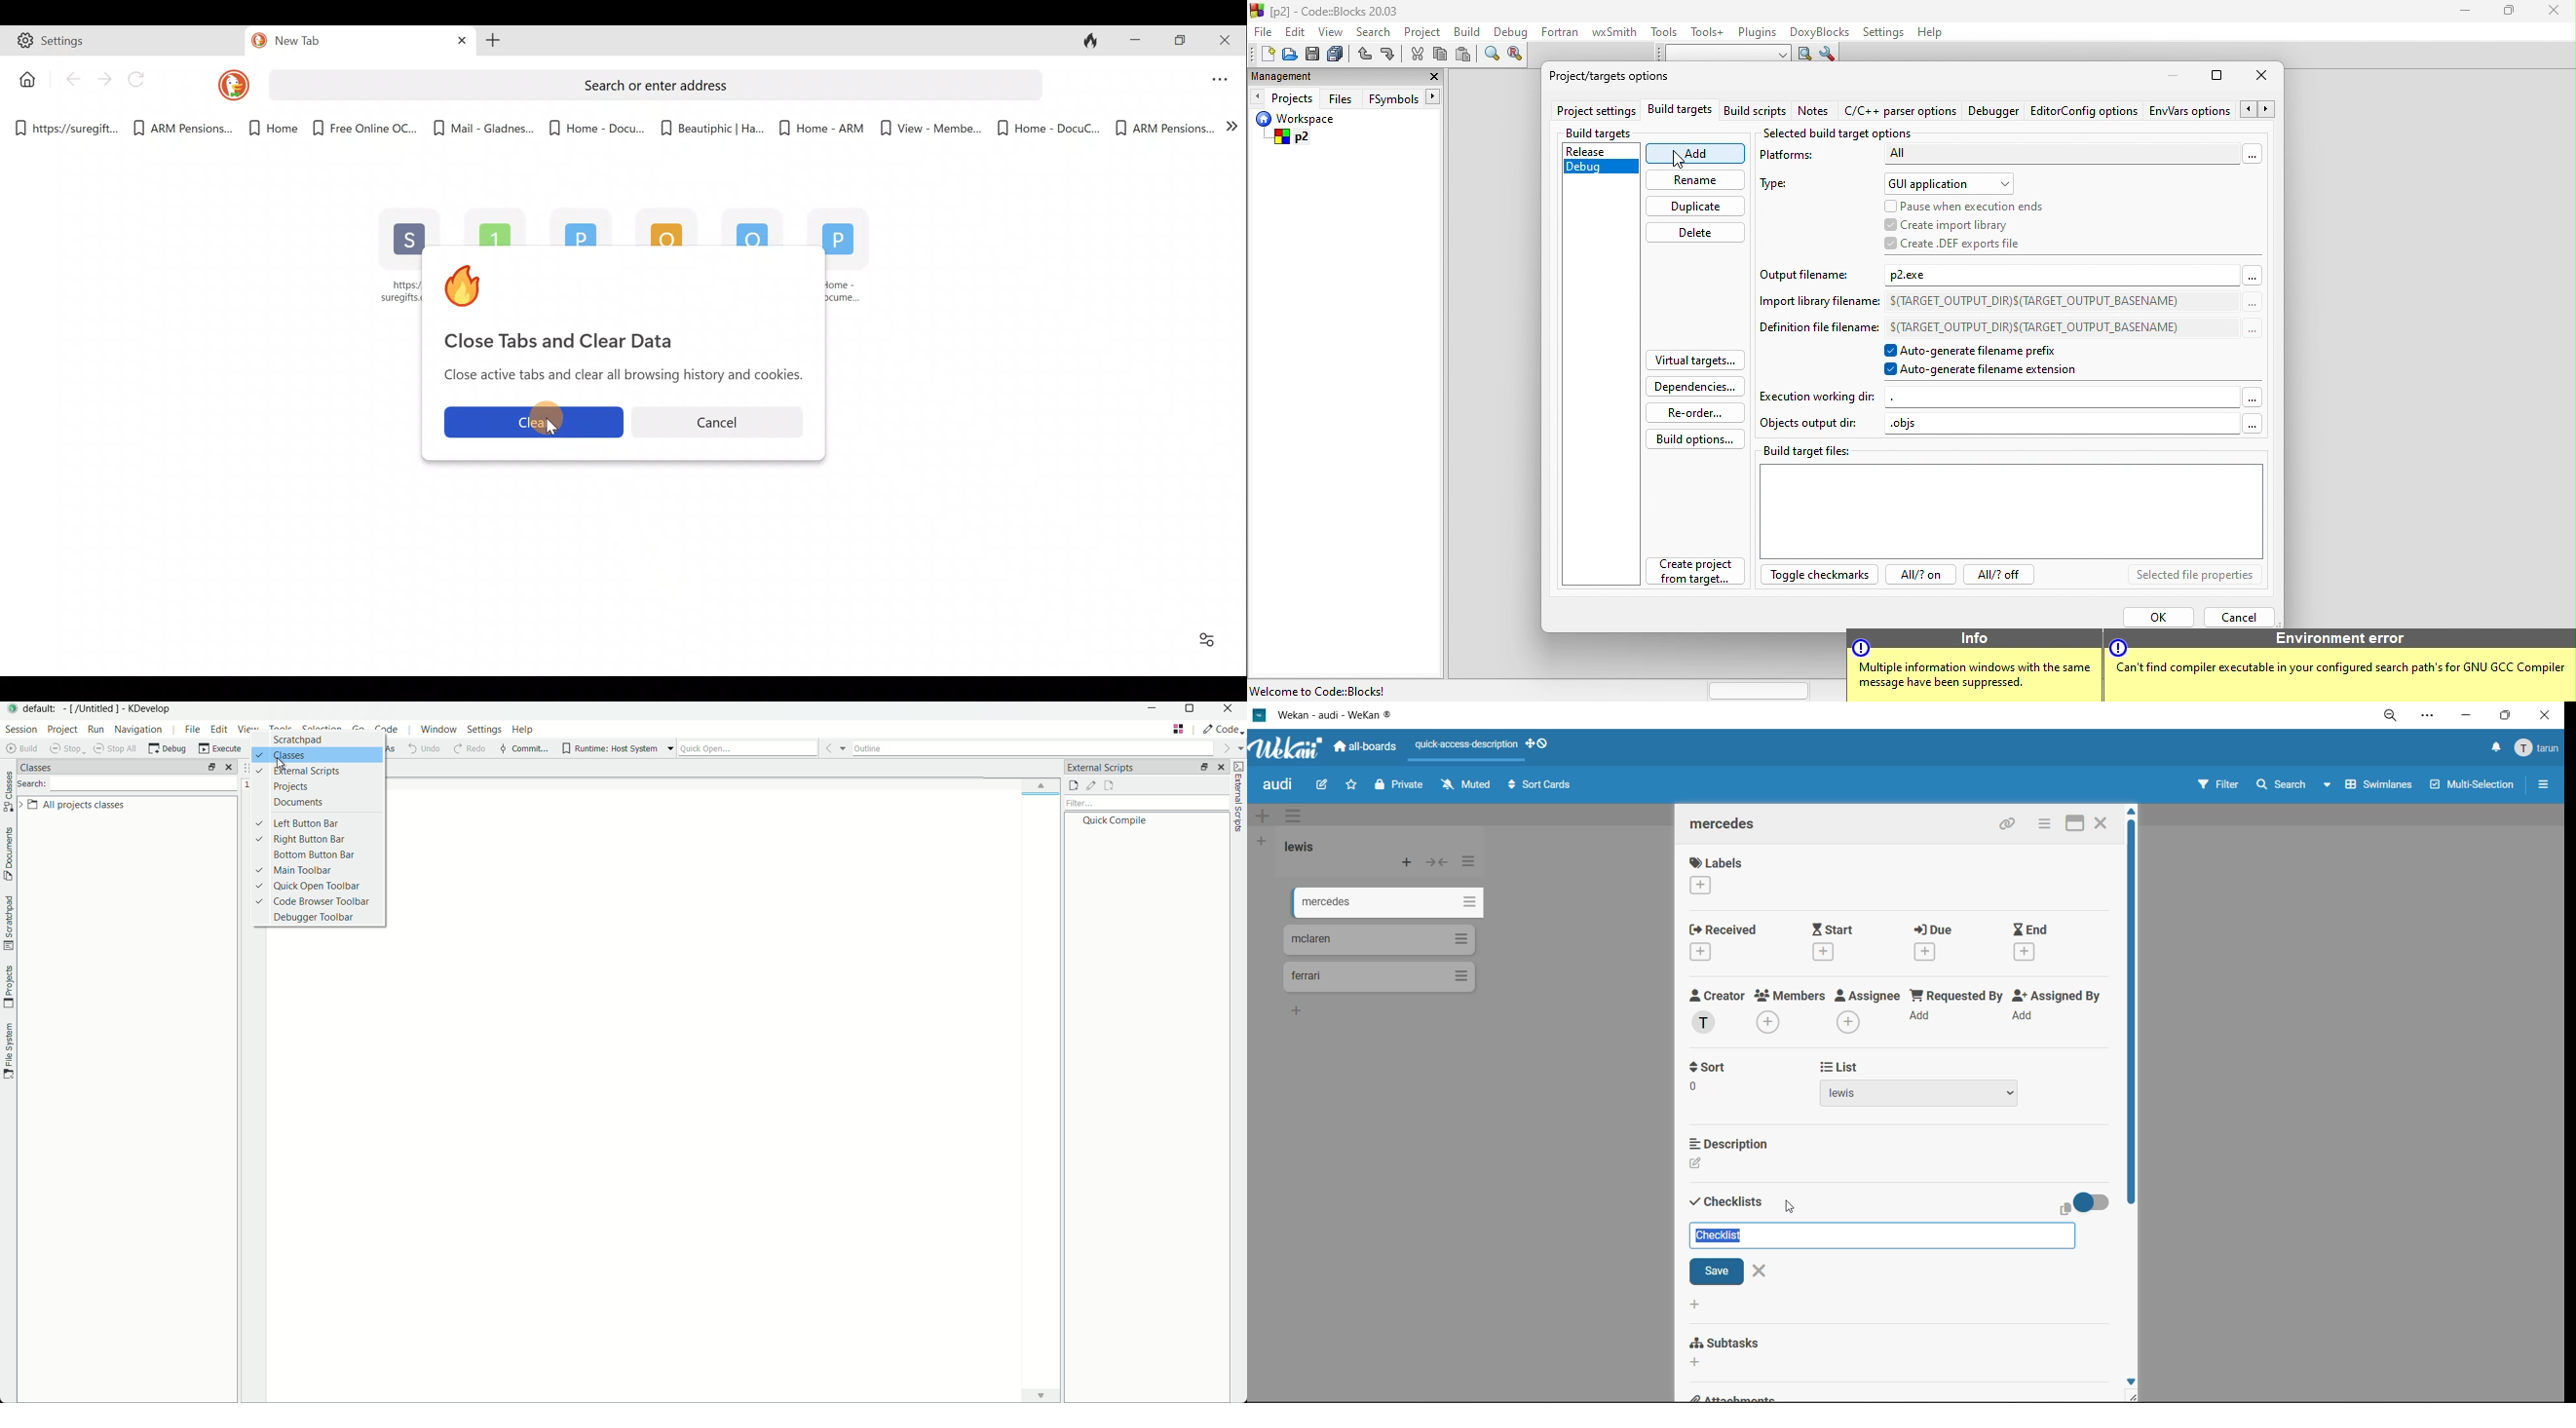 The height and width of the screenshot is (1428, 2576). I want to click on cards, so click(1390, 900).